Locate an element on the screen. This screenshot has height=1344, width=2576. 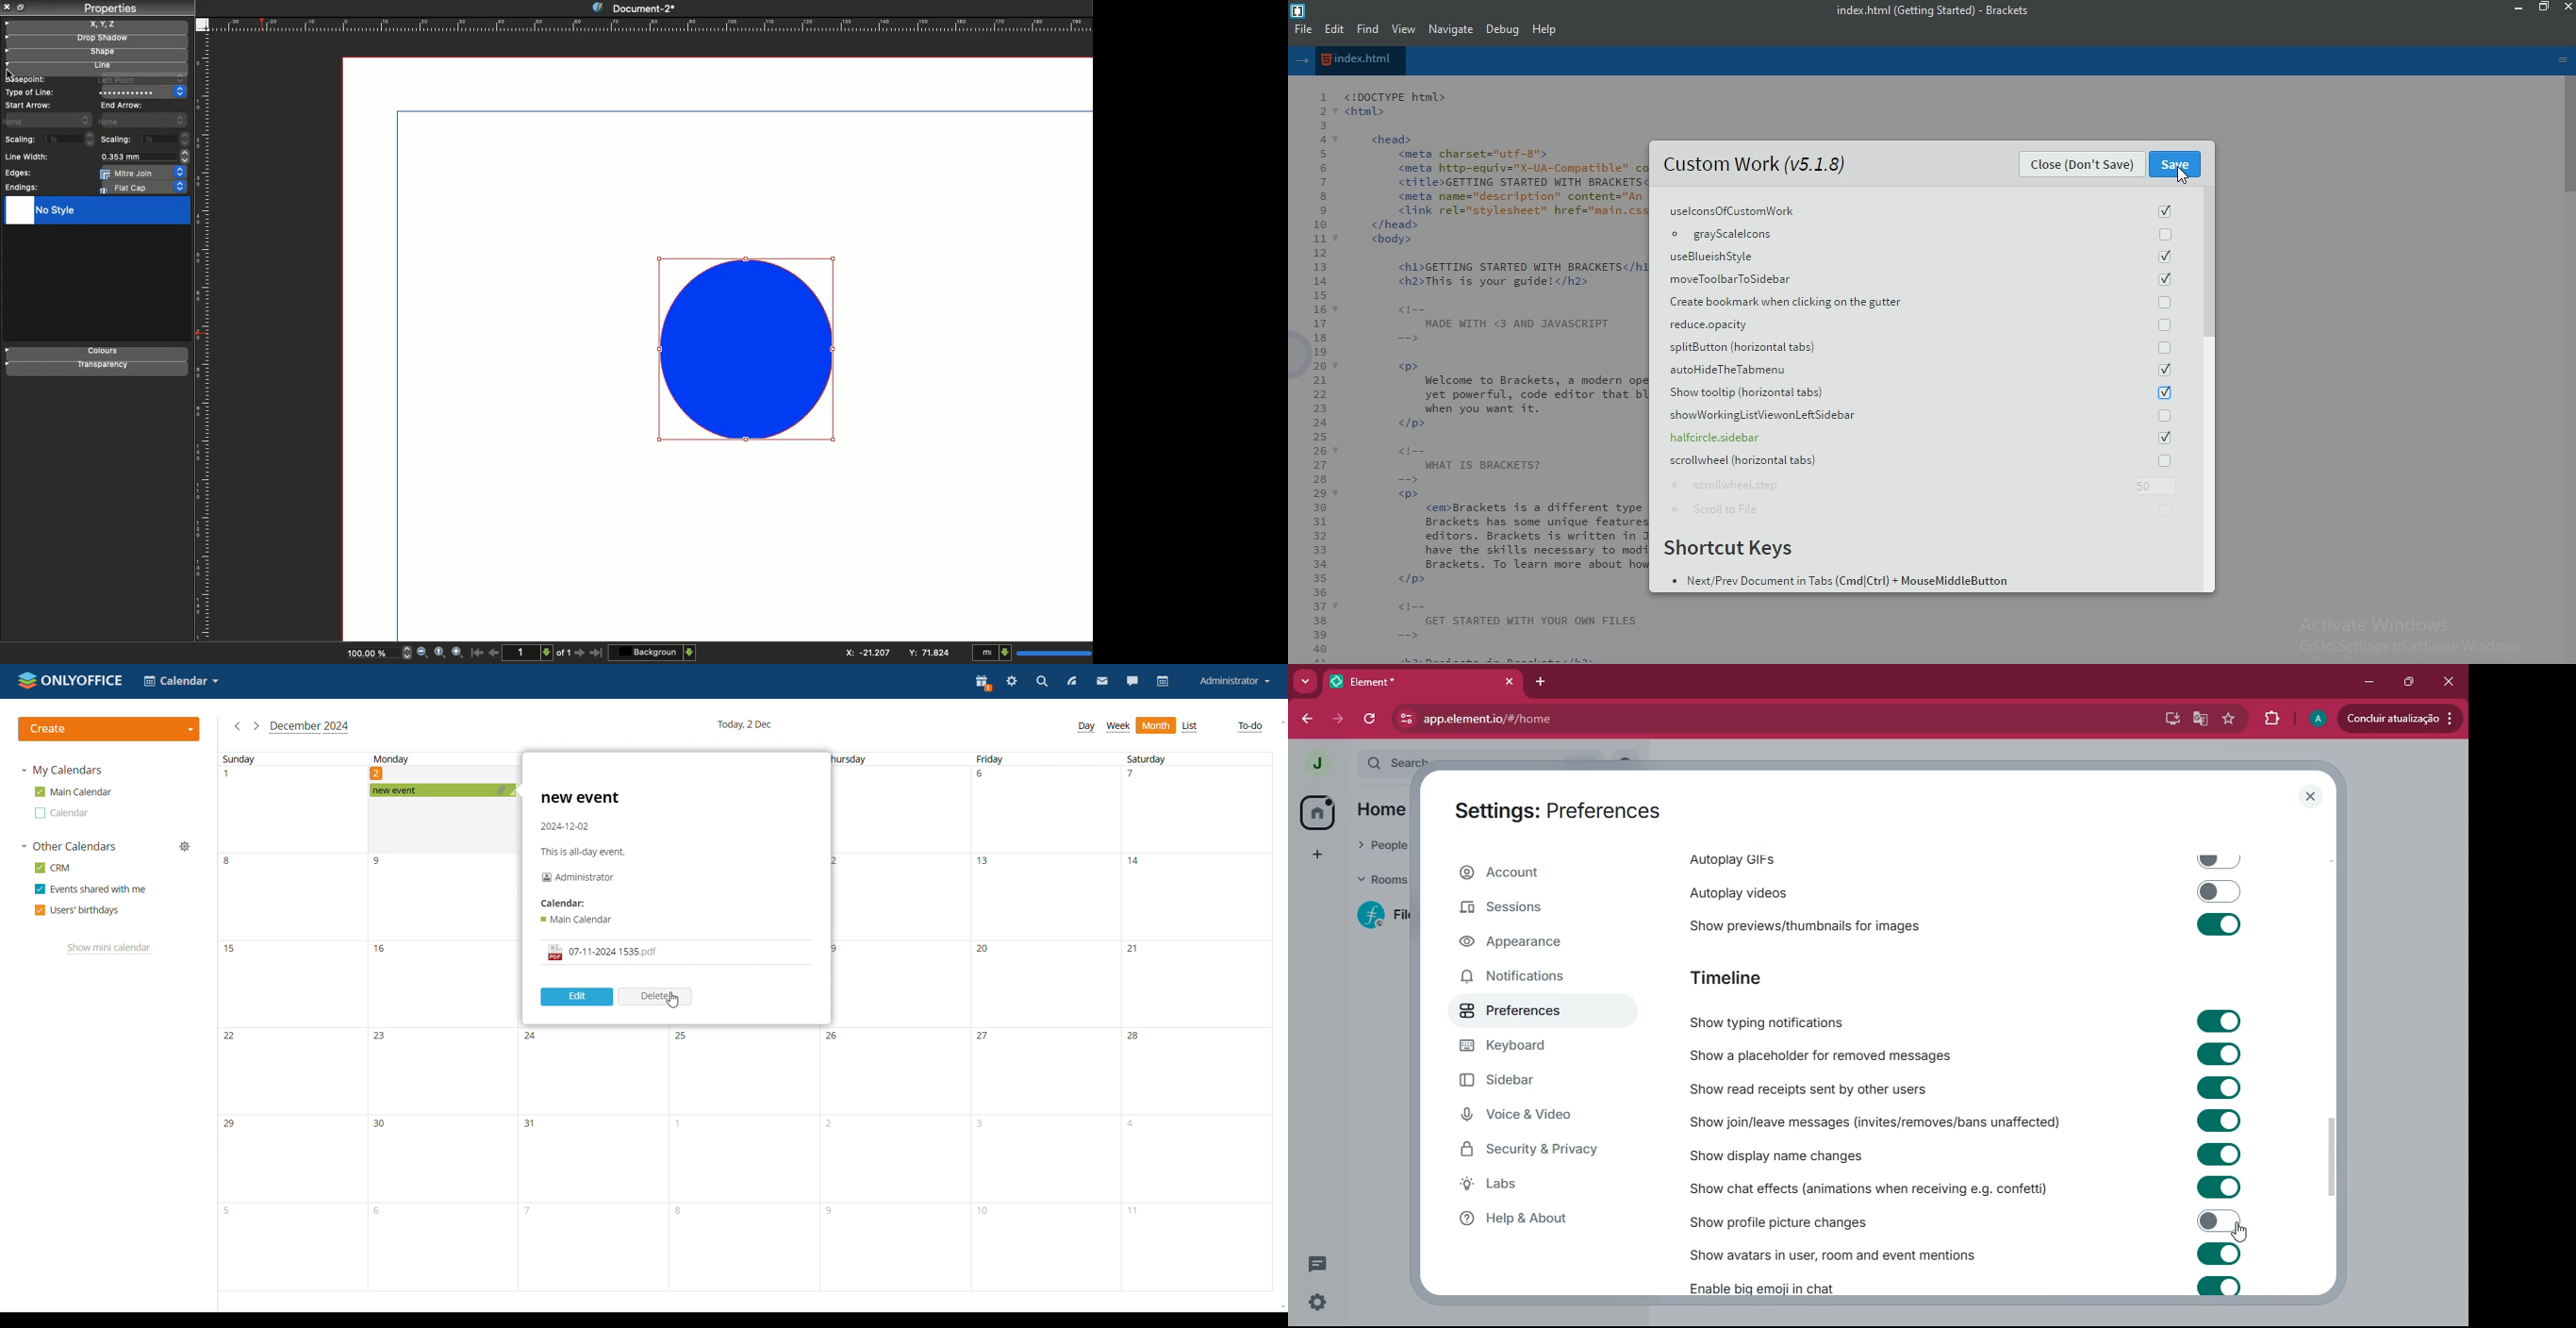
Monday is located at coordinates (392, 759).